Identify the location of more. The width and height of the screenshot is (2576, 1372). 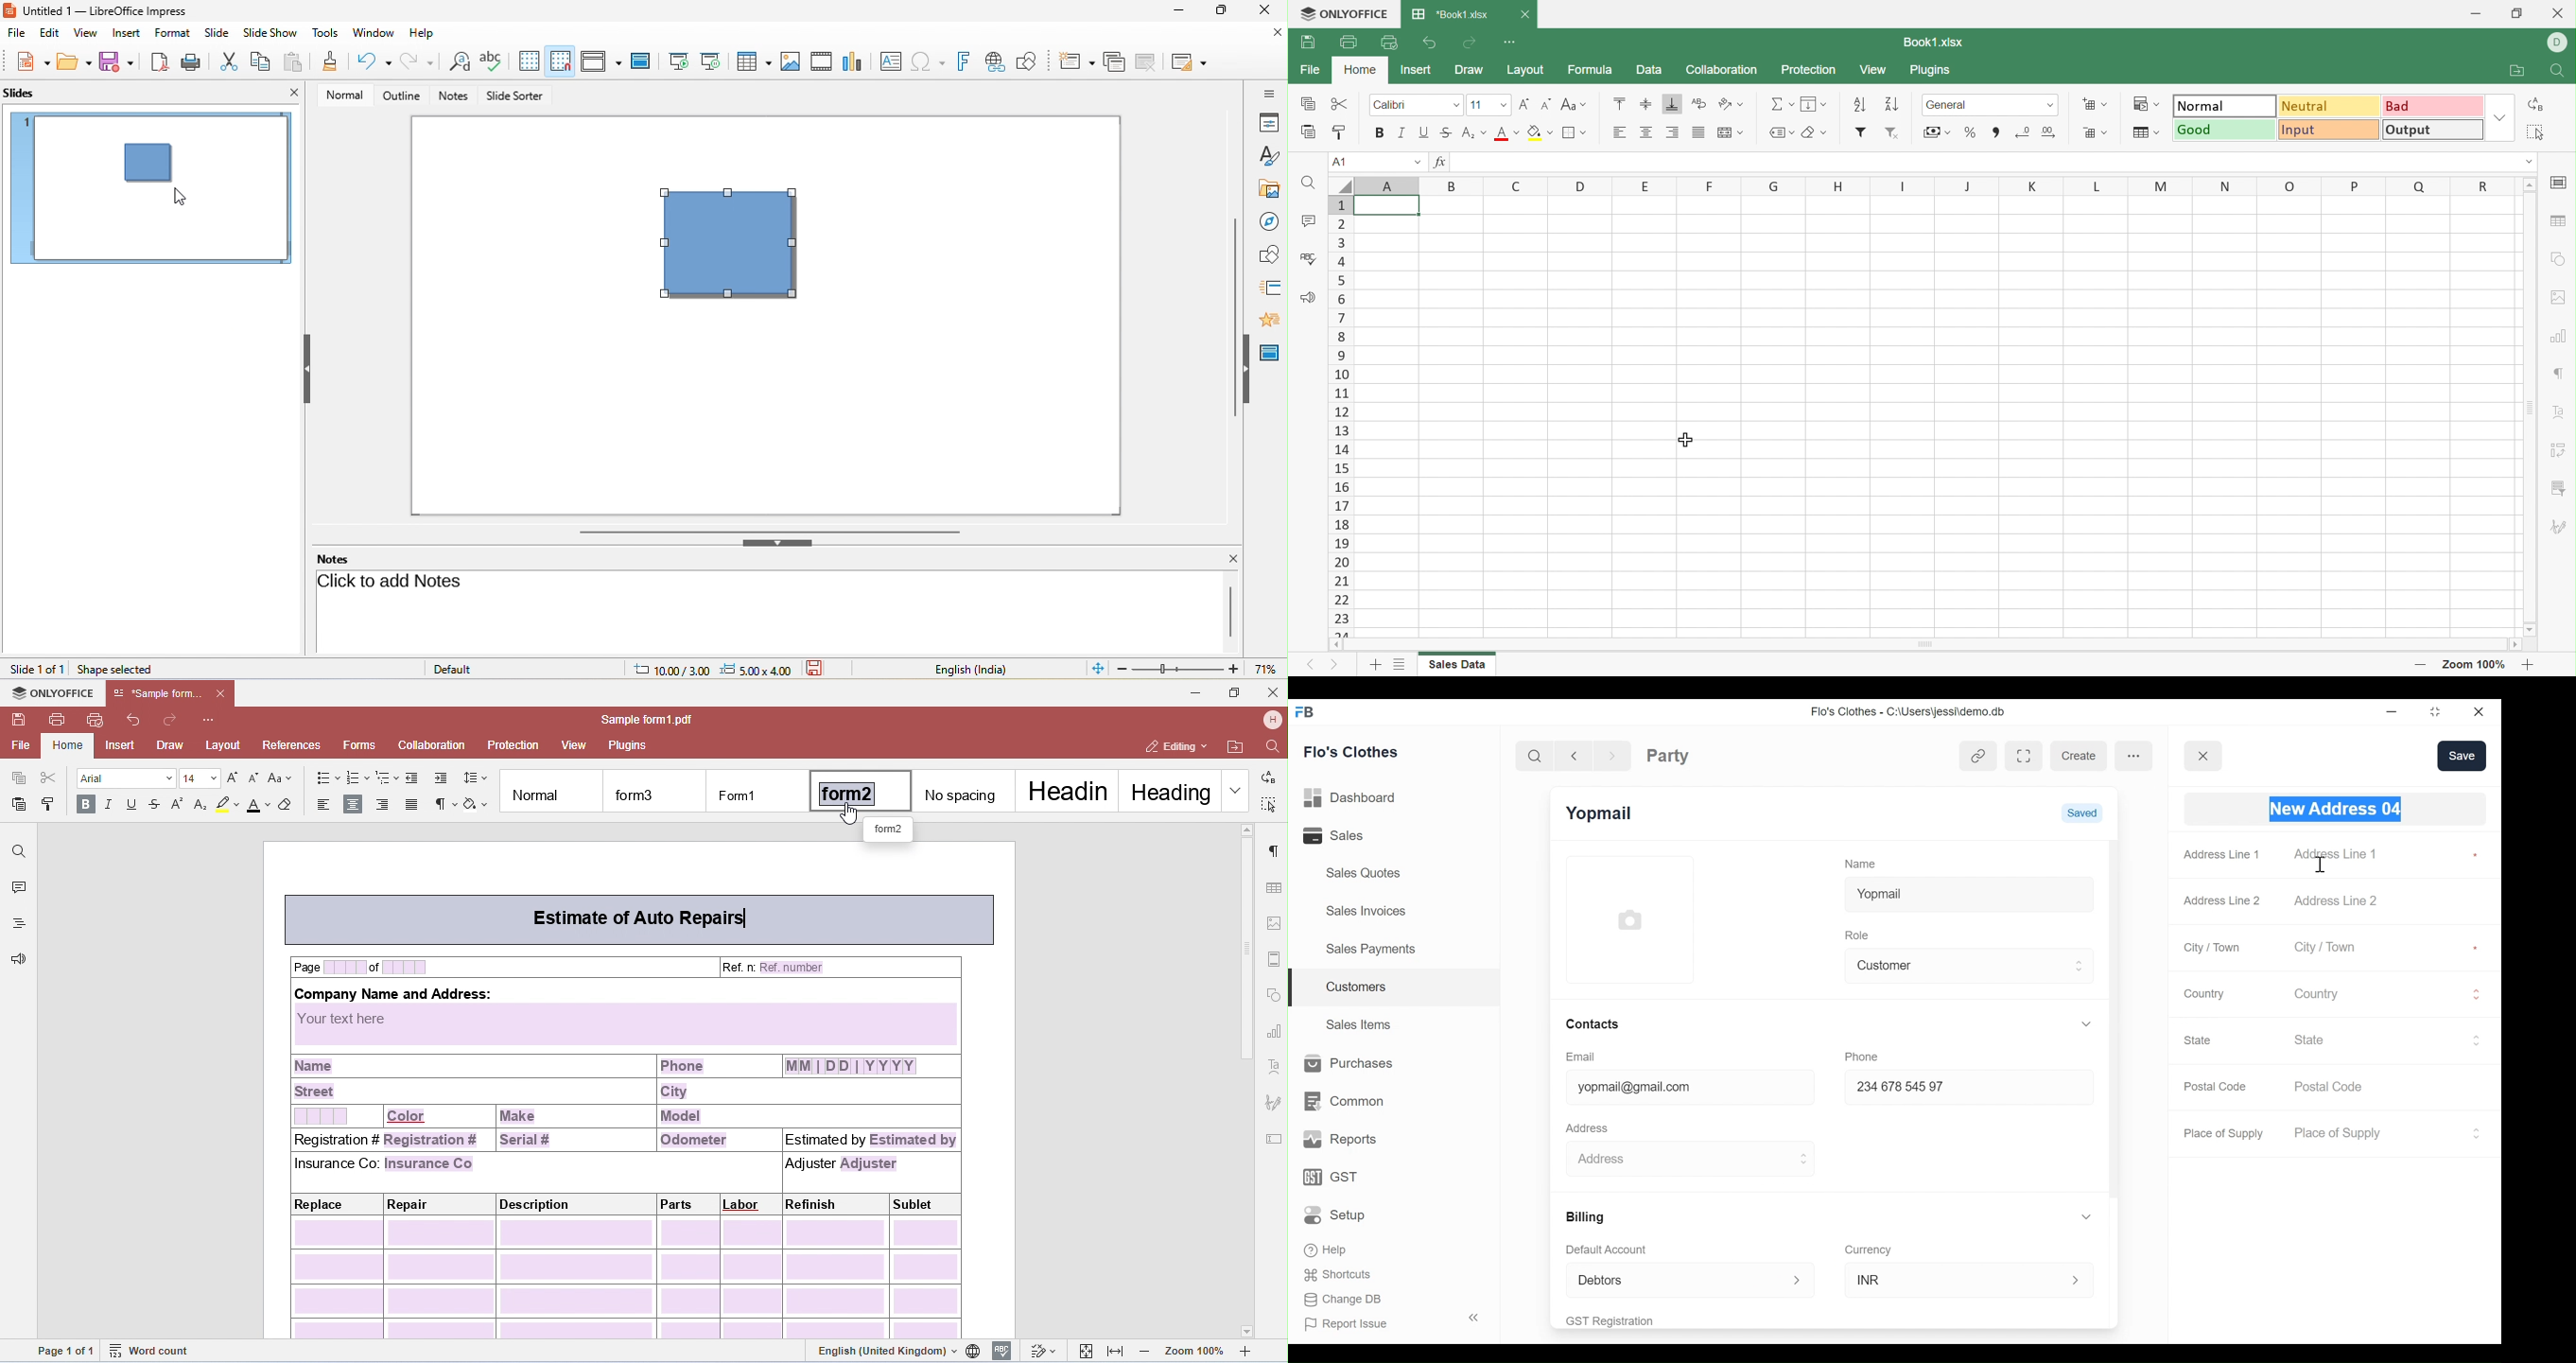
(2135, 755).